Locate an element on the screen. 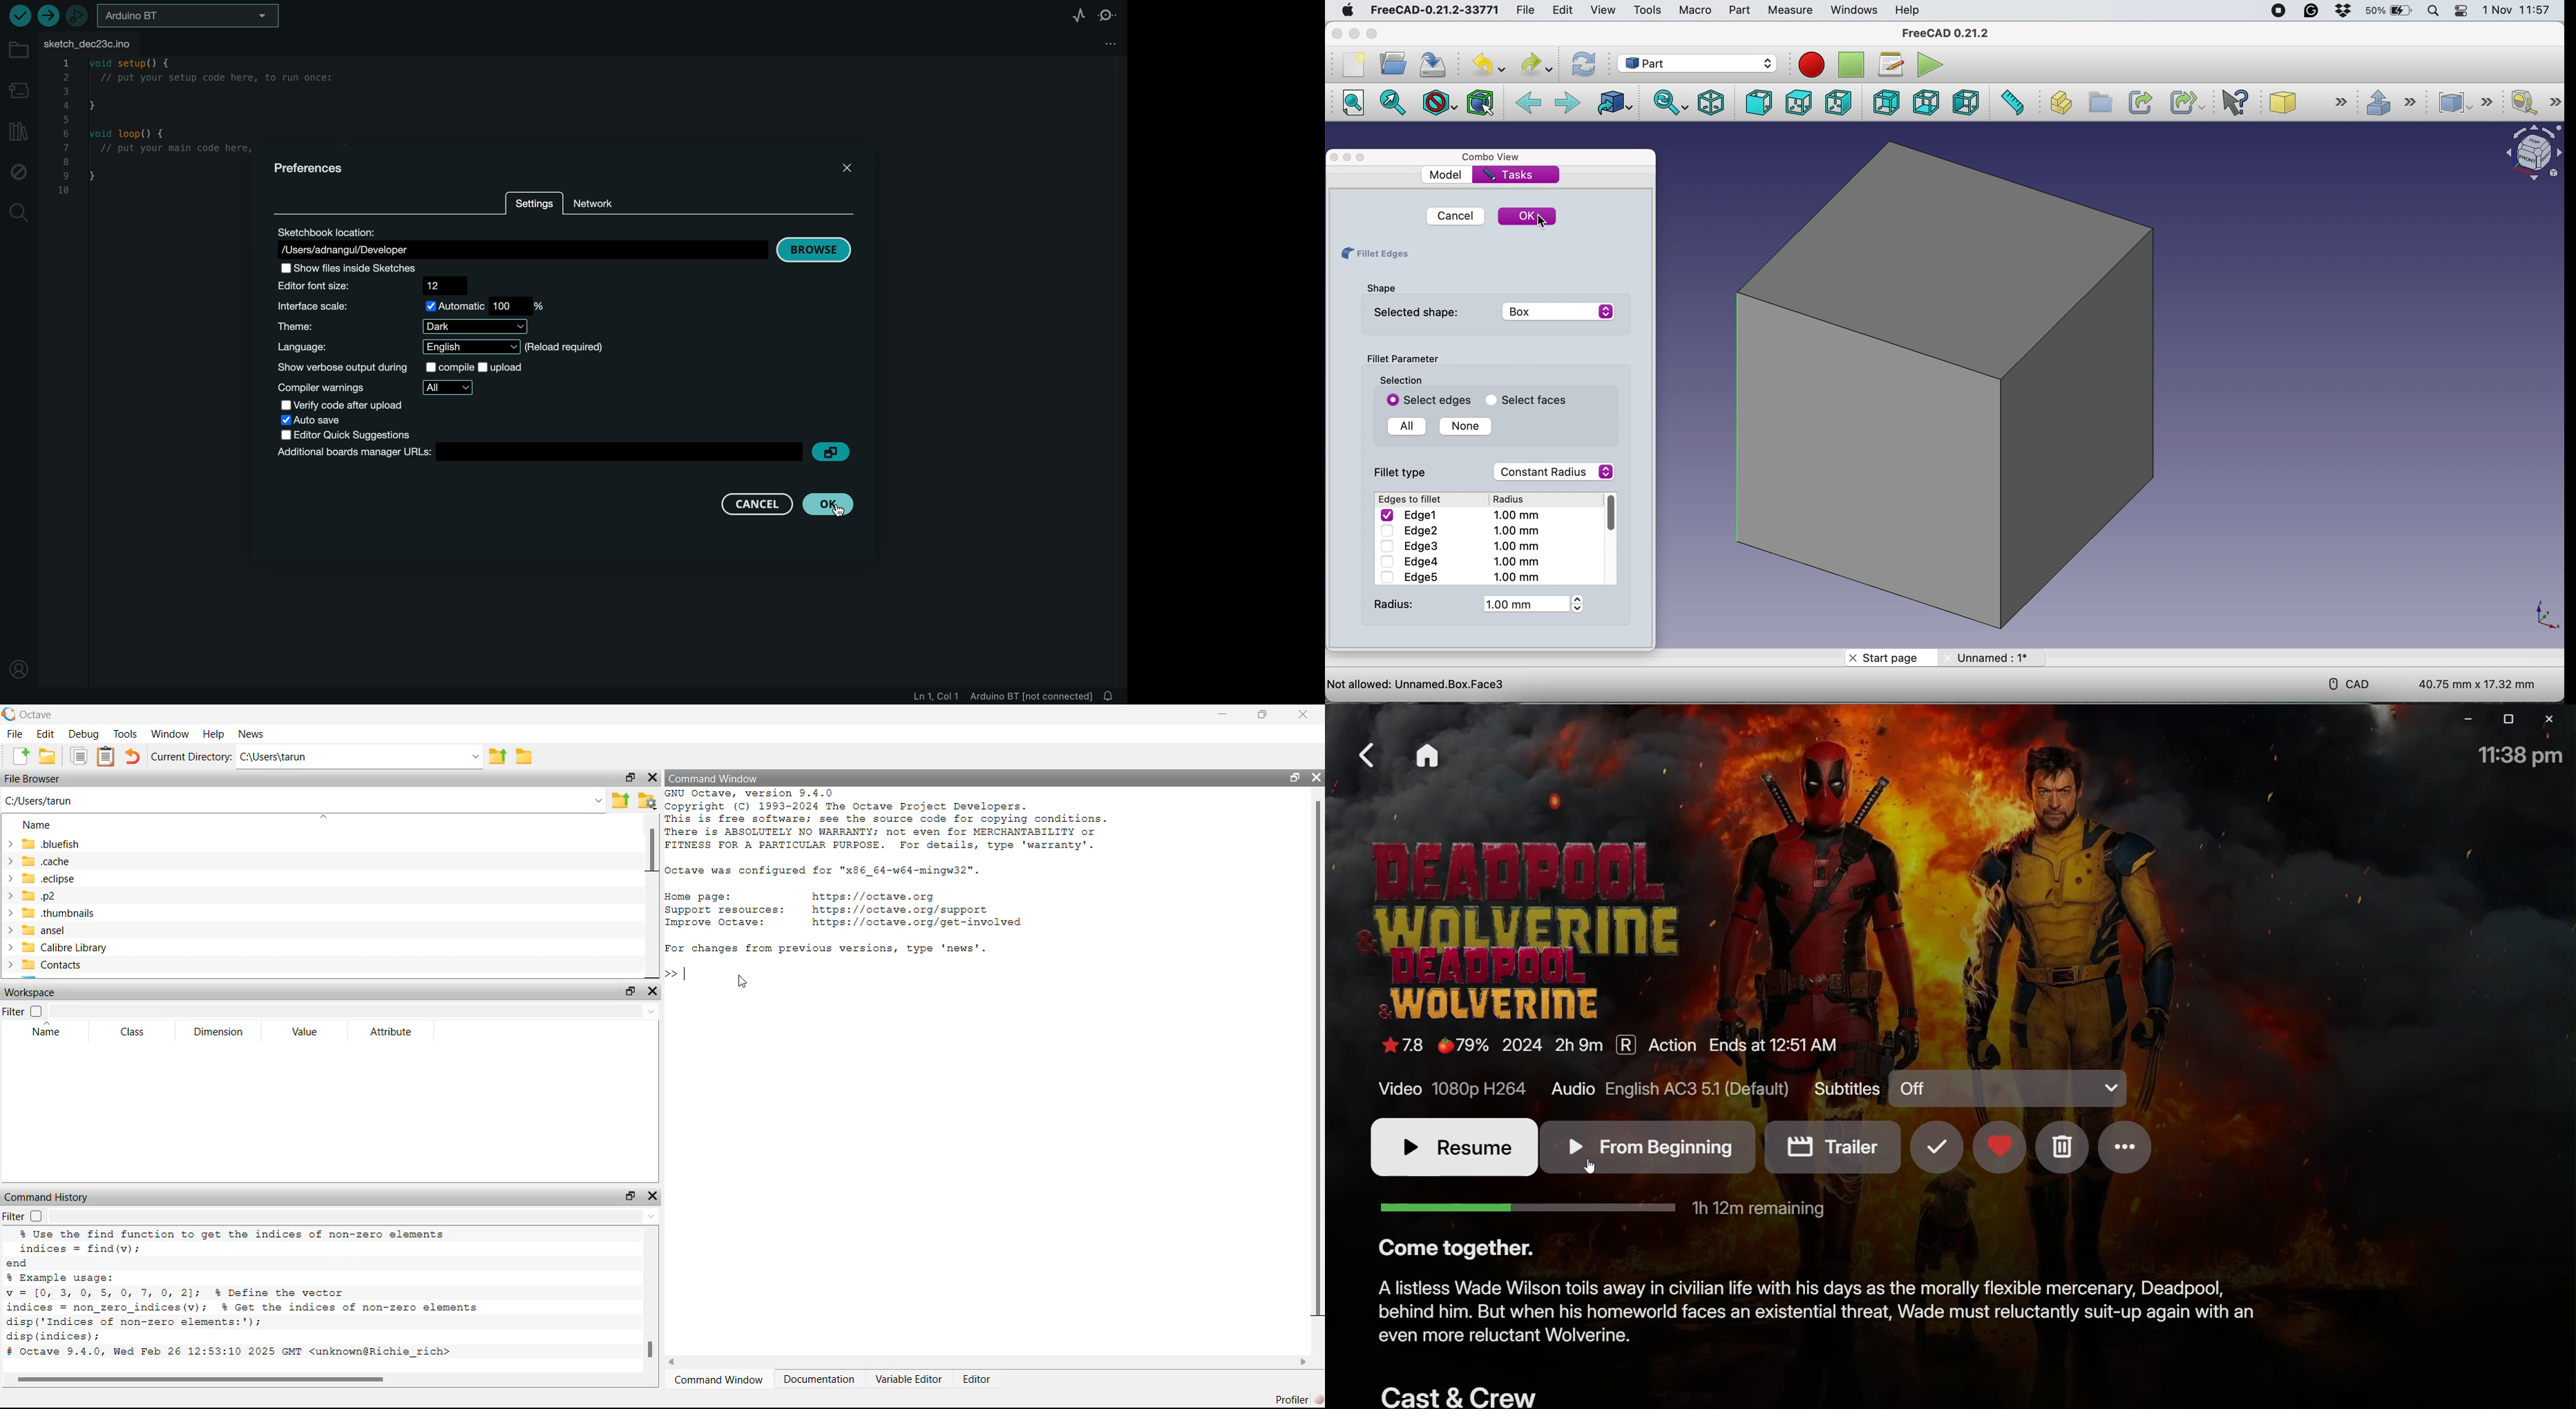 Image resolution: width=2576 pixels, height=1428 pixels. view is located at coordinates (1603, 10).